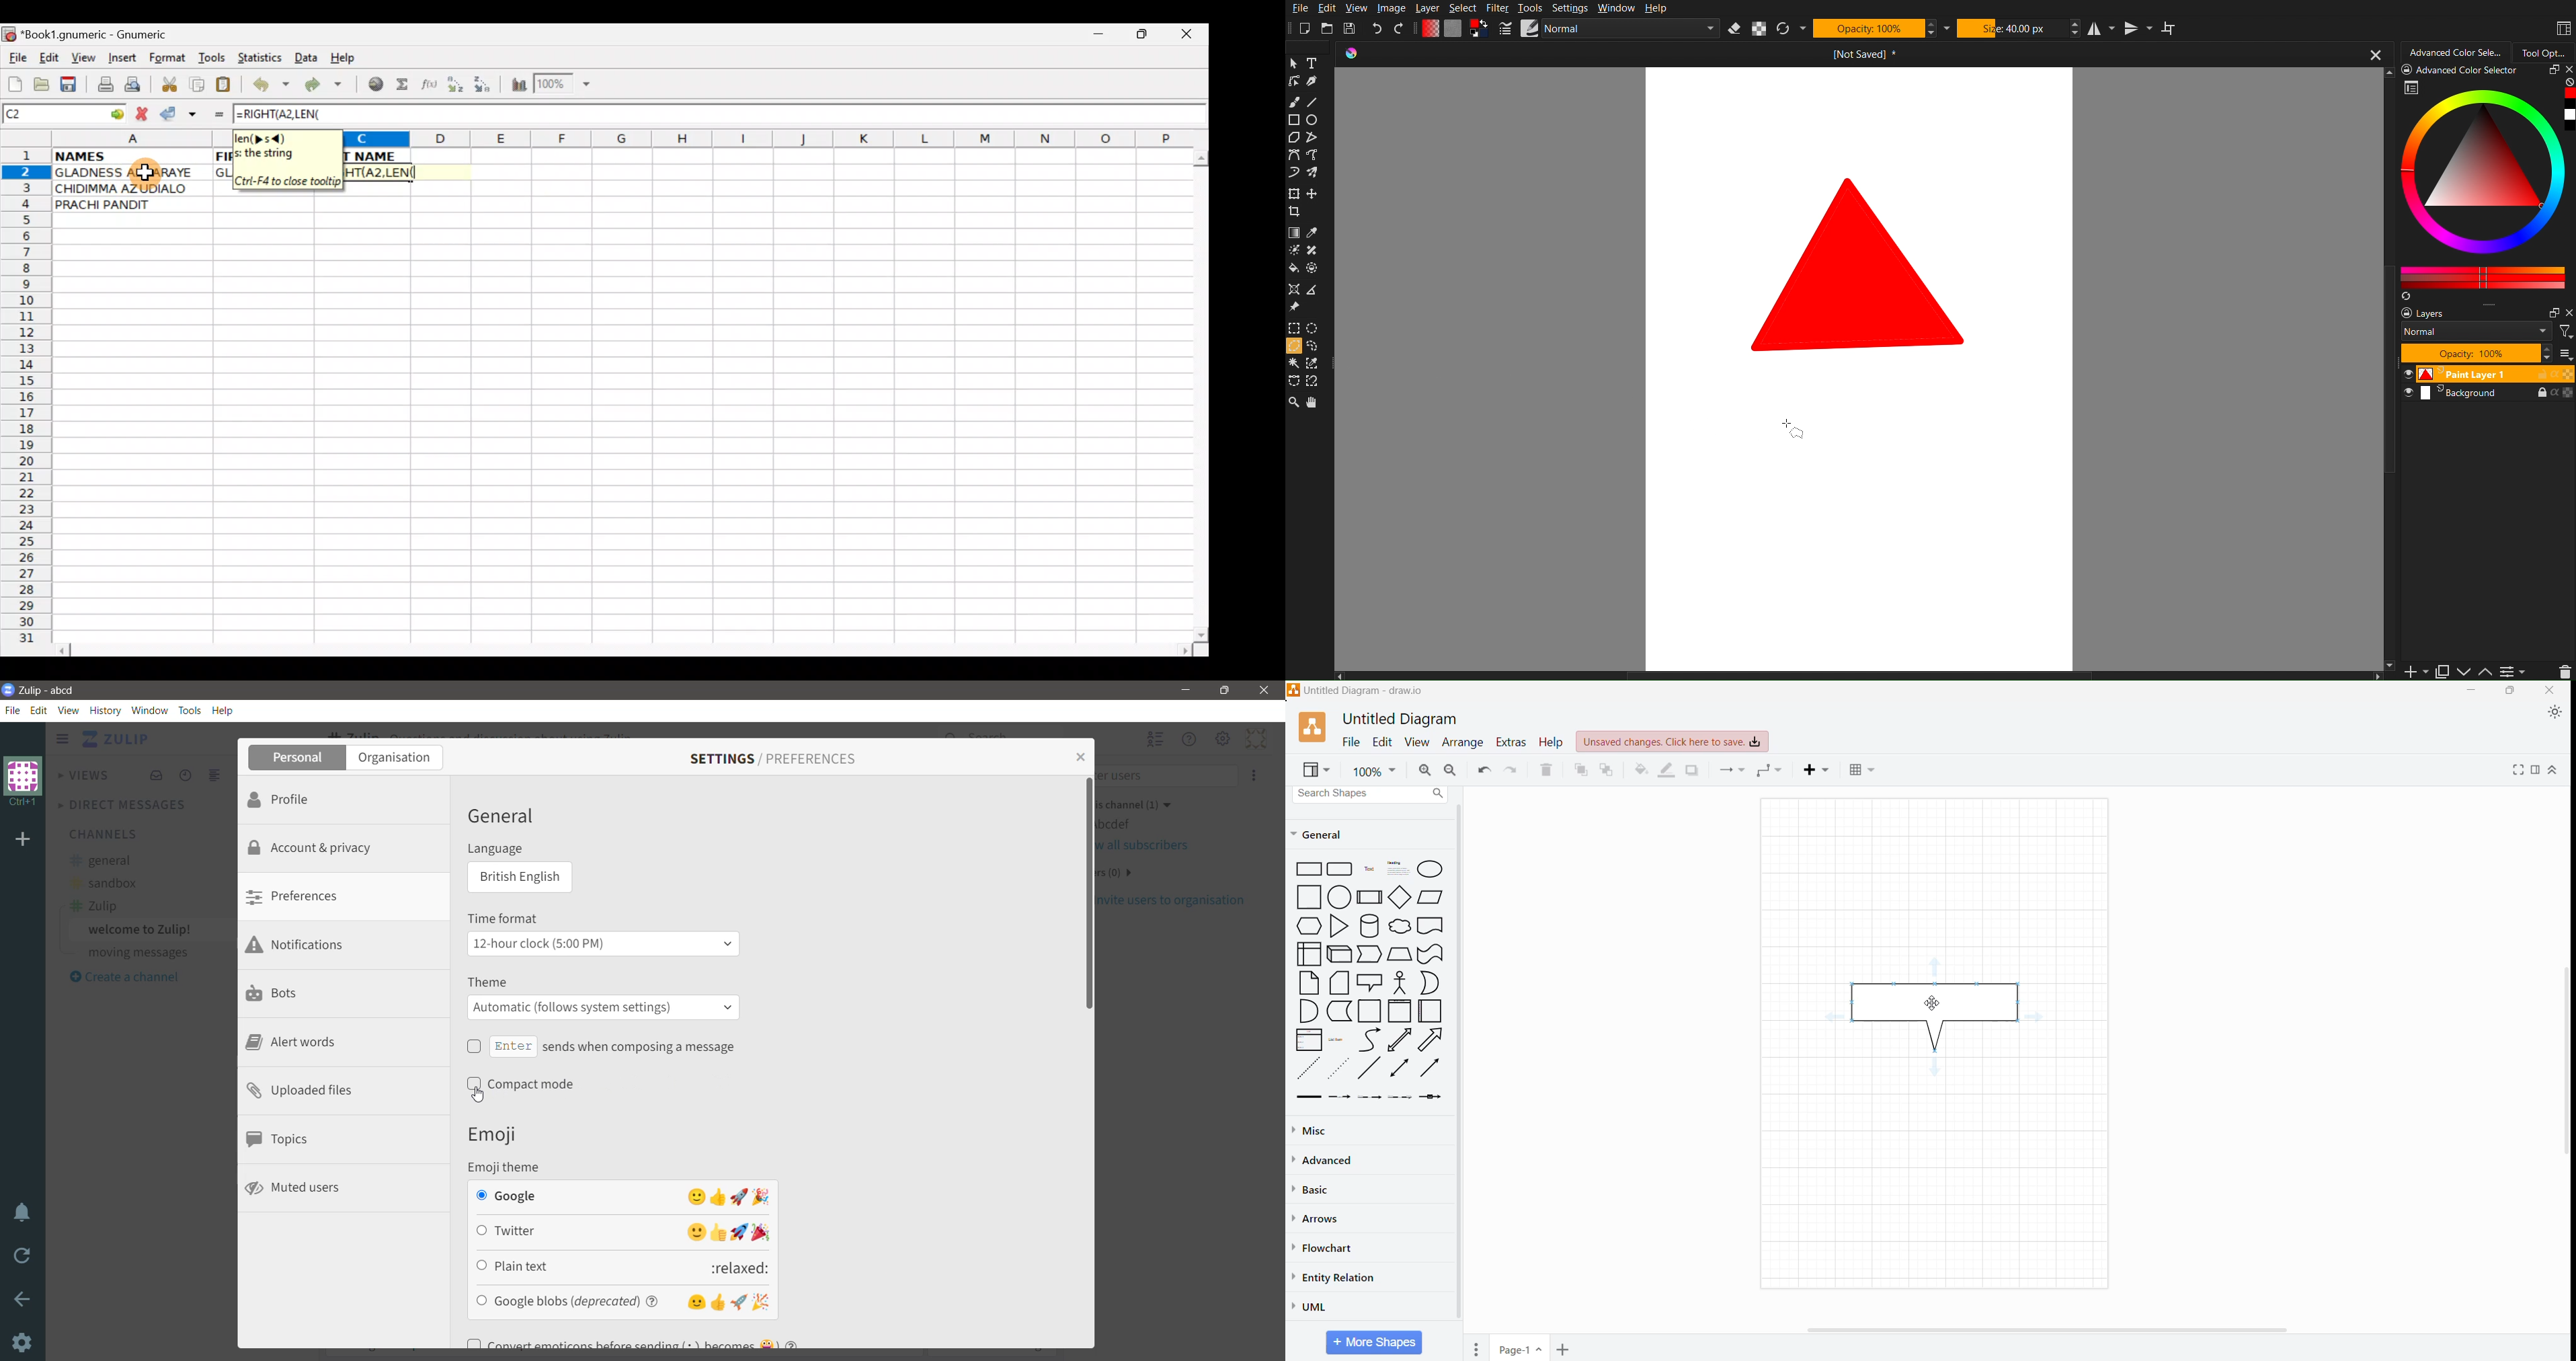  What do you see at coordinates (124, 977) in the screenshot?
I see `Create a channel` at bounding box center [124, 977].